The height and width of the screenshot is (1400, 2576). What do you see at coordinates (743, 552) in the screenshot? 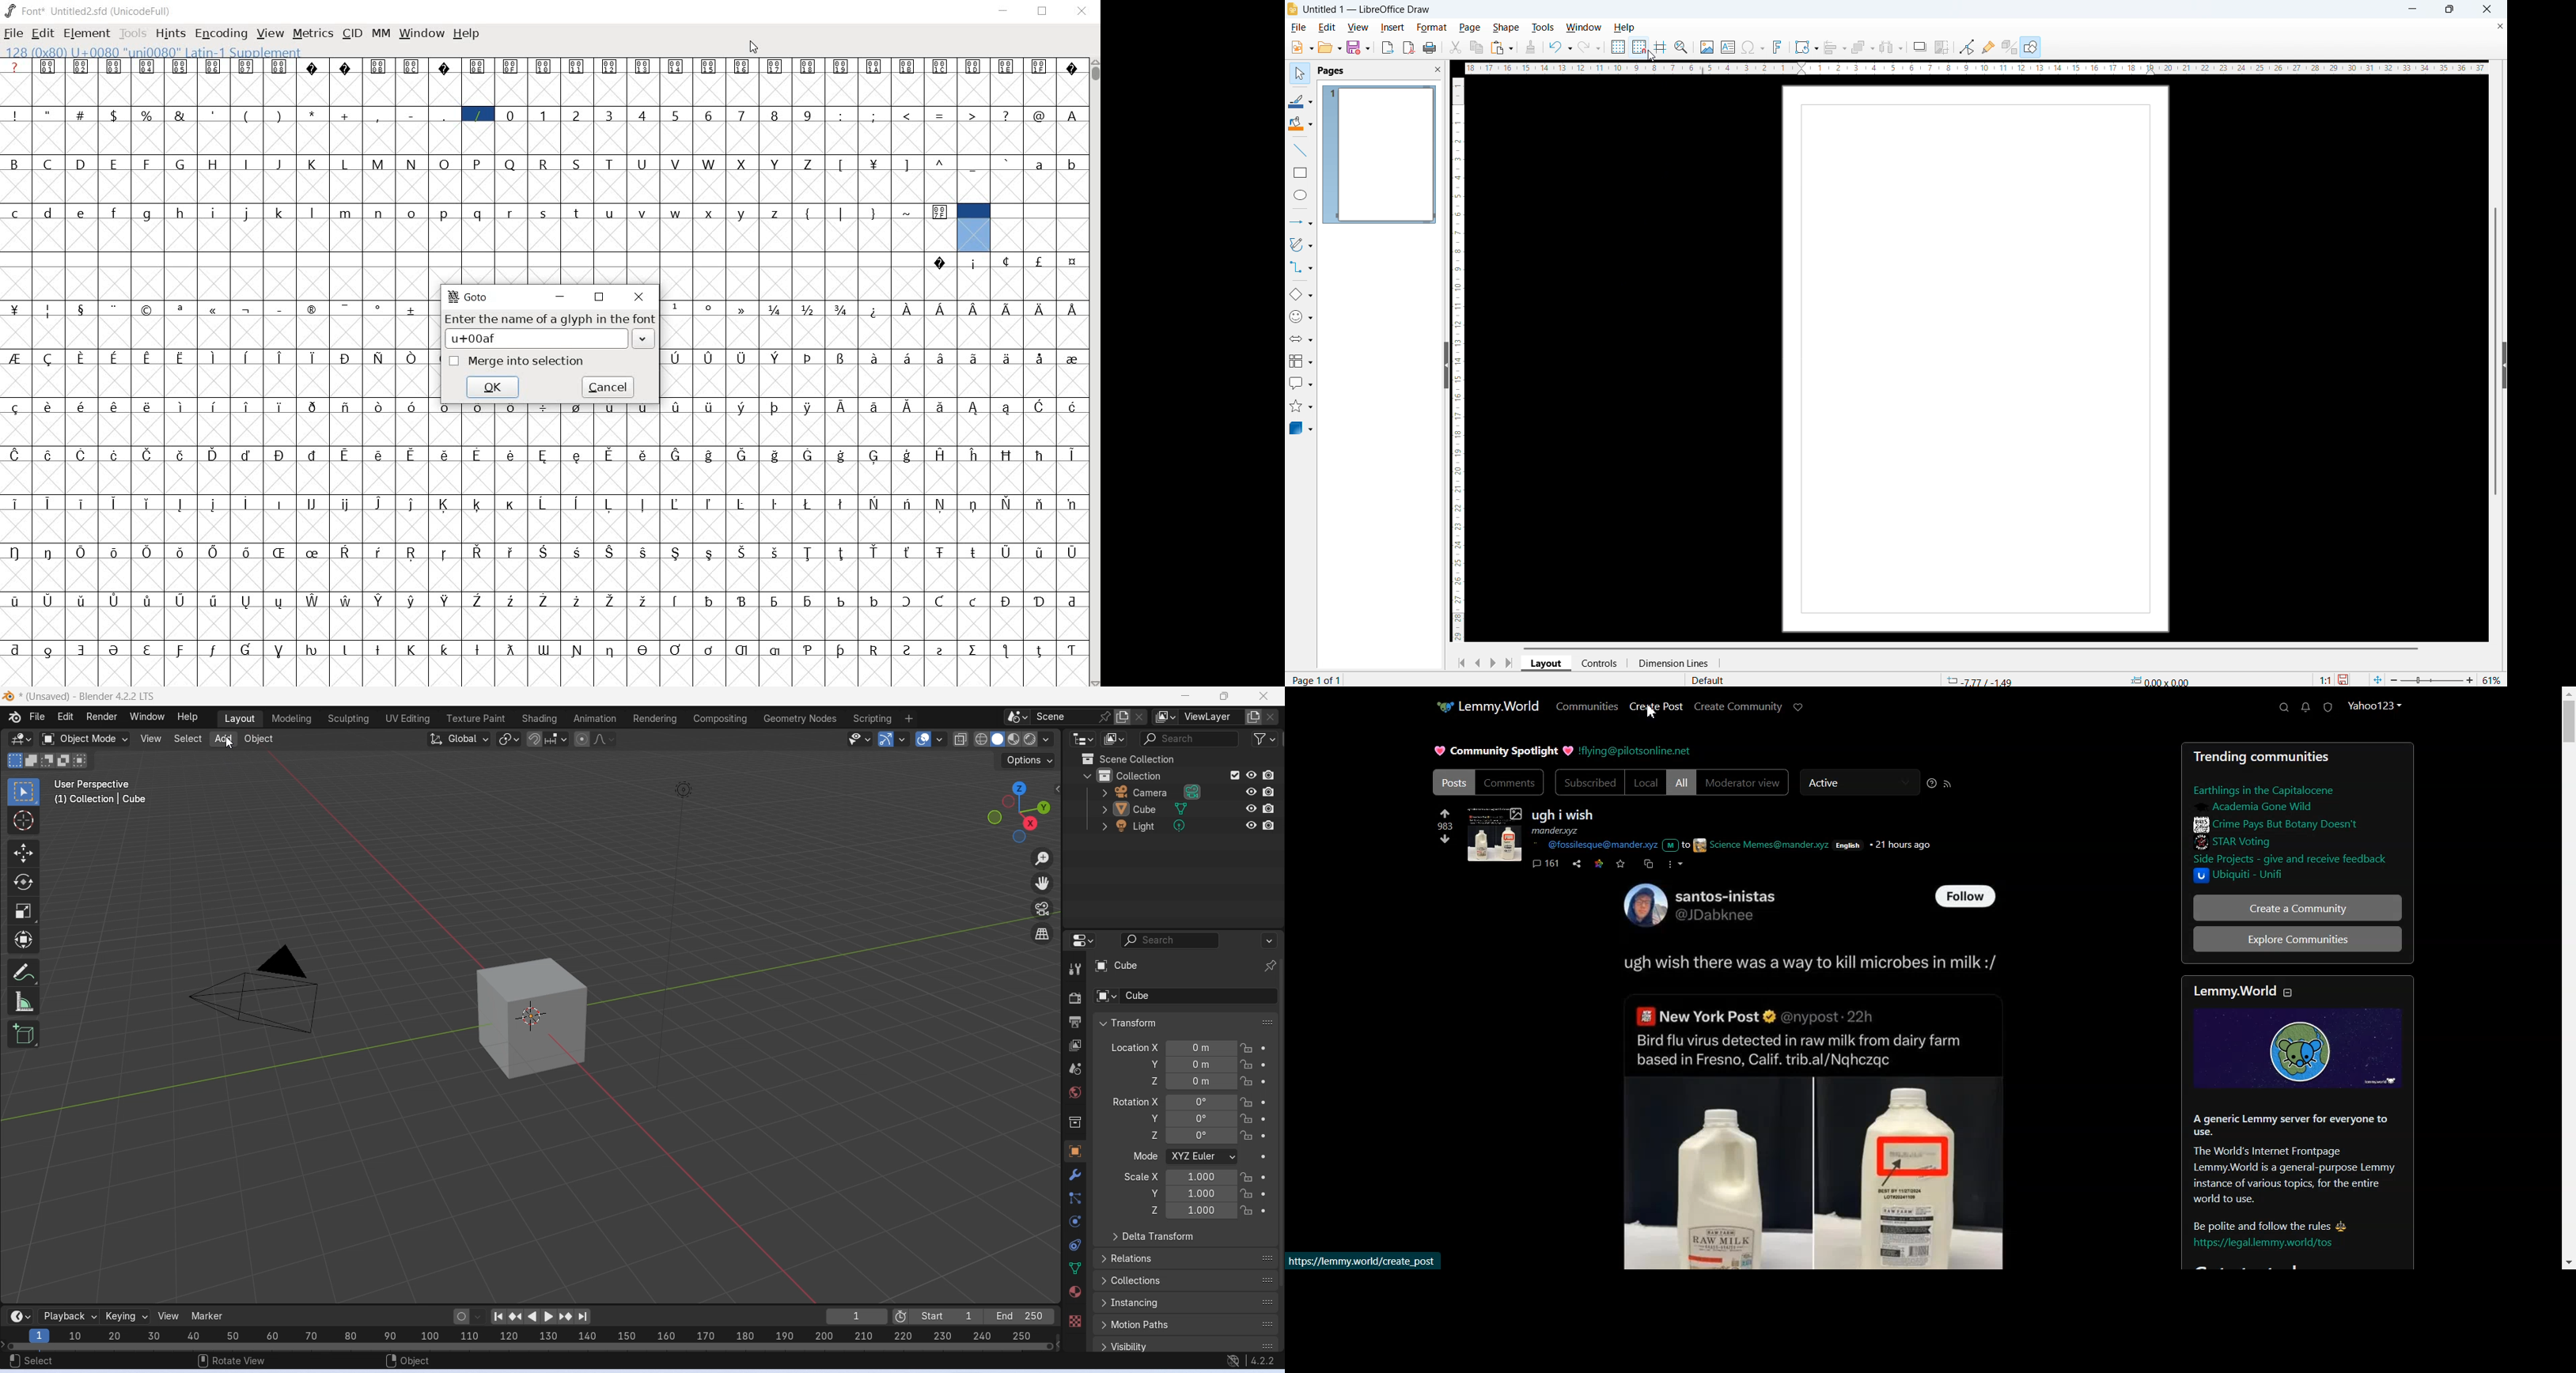
I see `Symbol` at bounding box center [743, 552].